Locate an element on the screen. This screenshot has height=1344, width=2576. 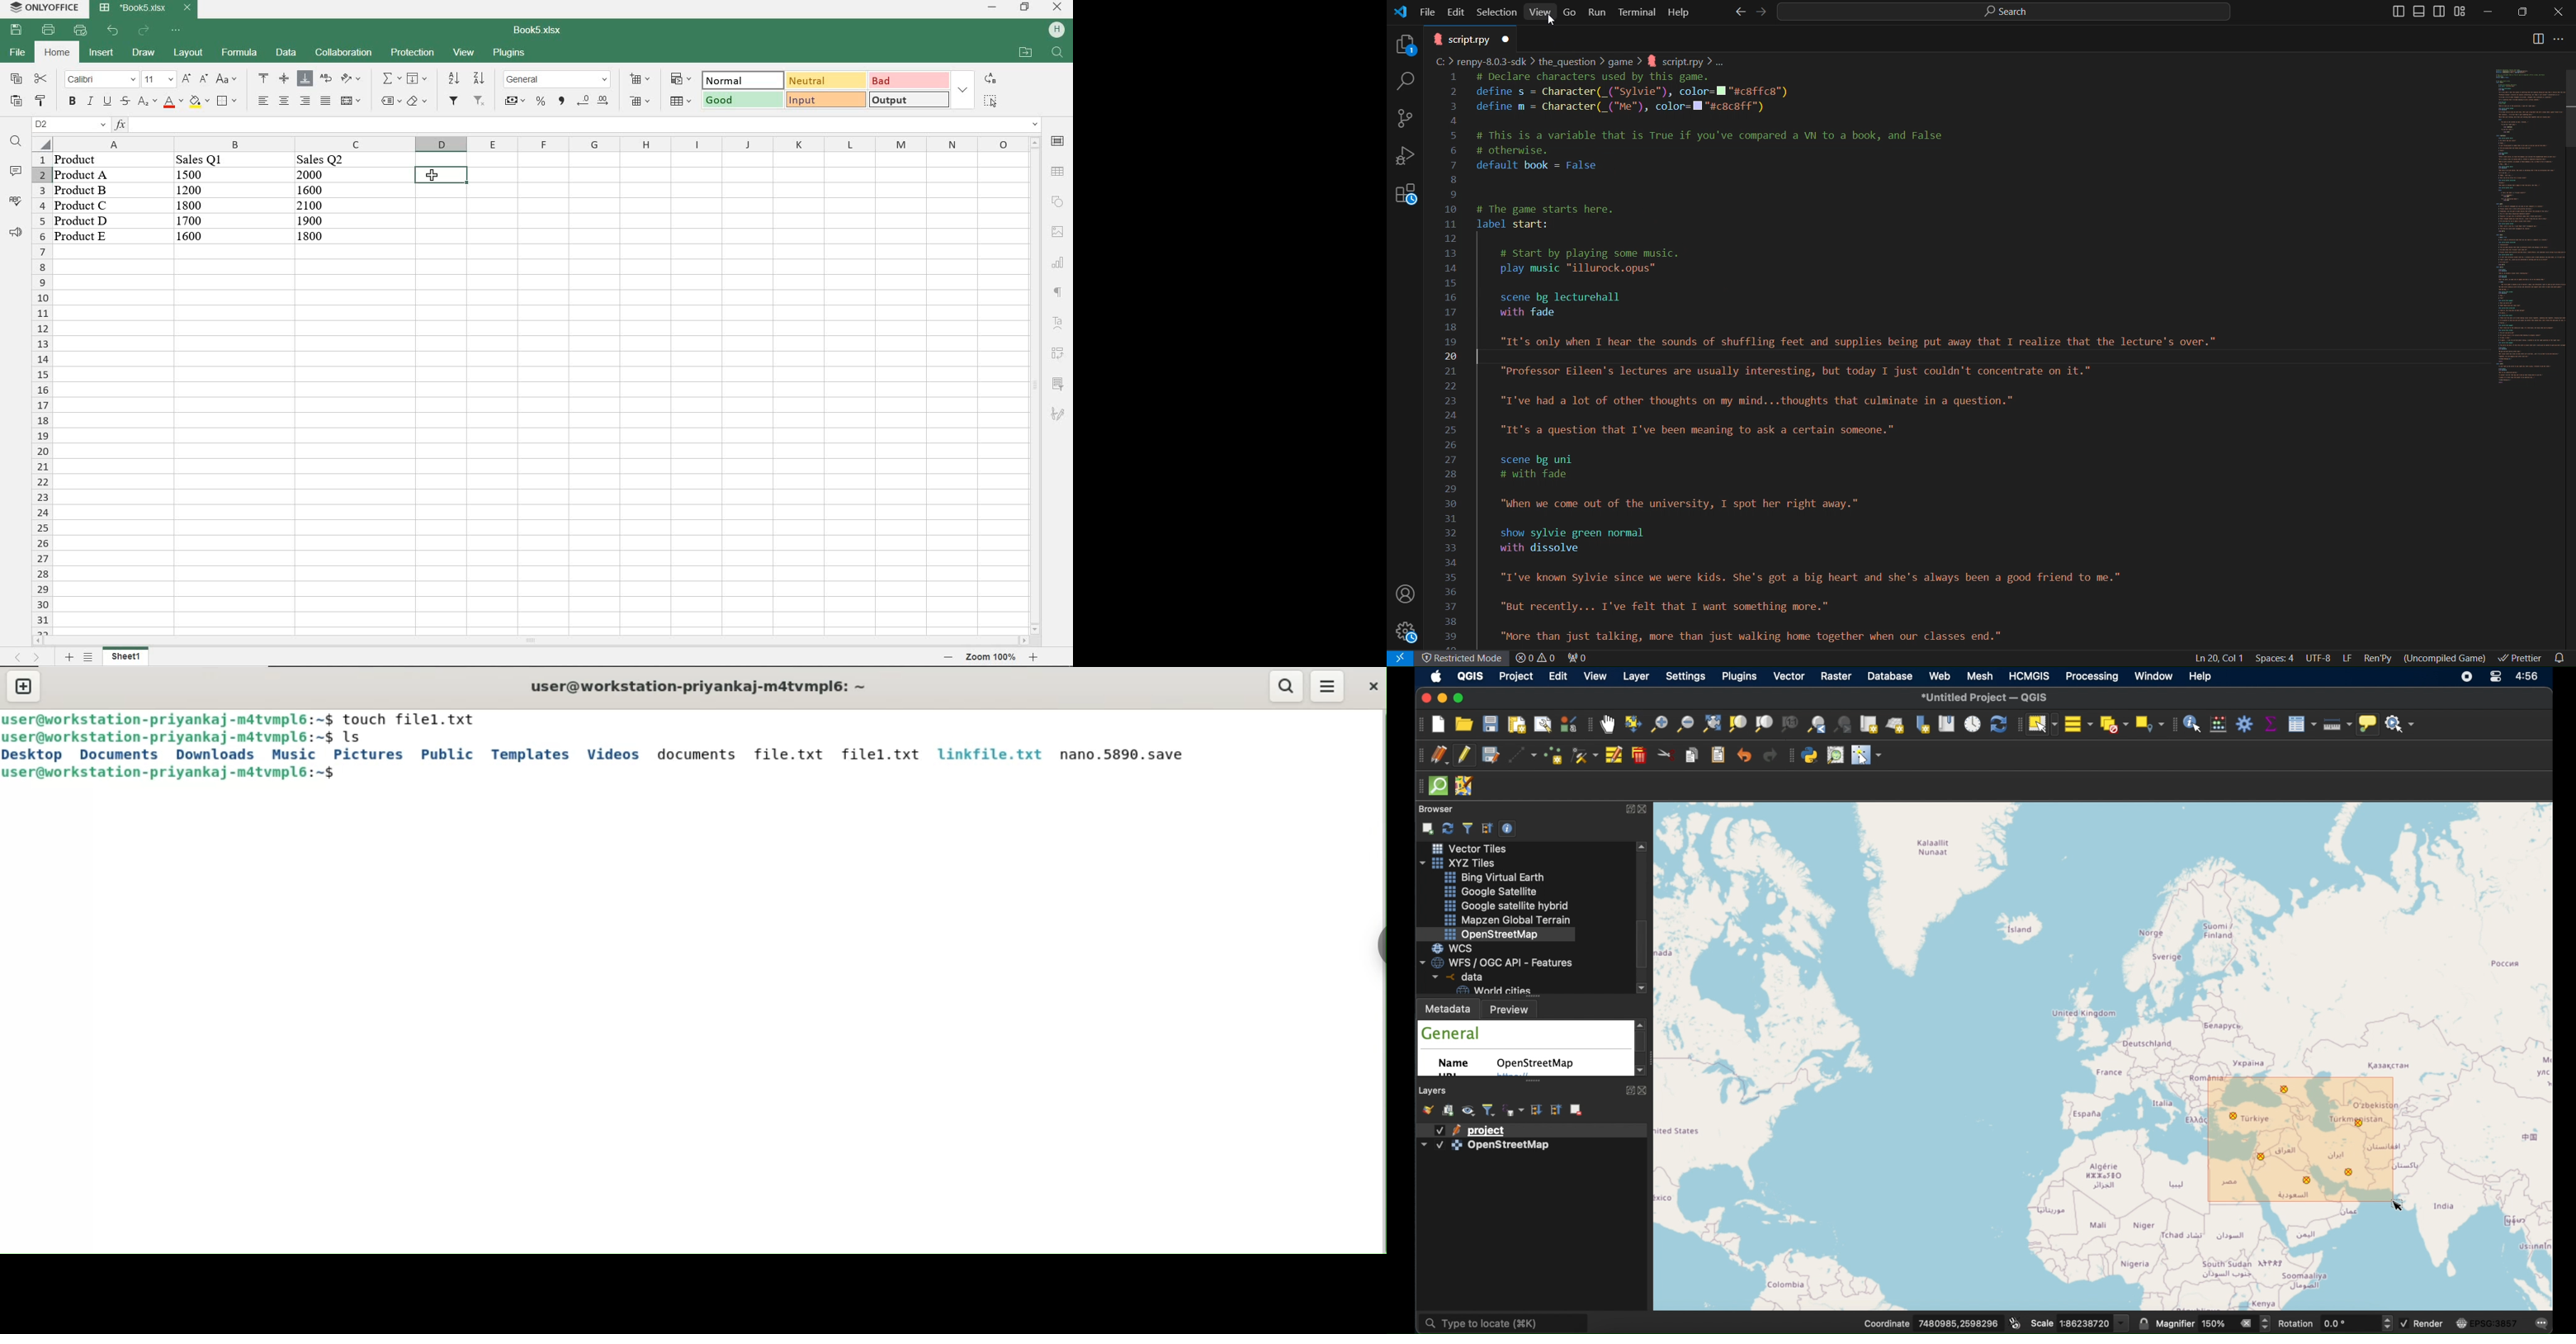
minimize is located at coordinates (993, 8).